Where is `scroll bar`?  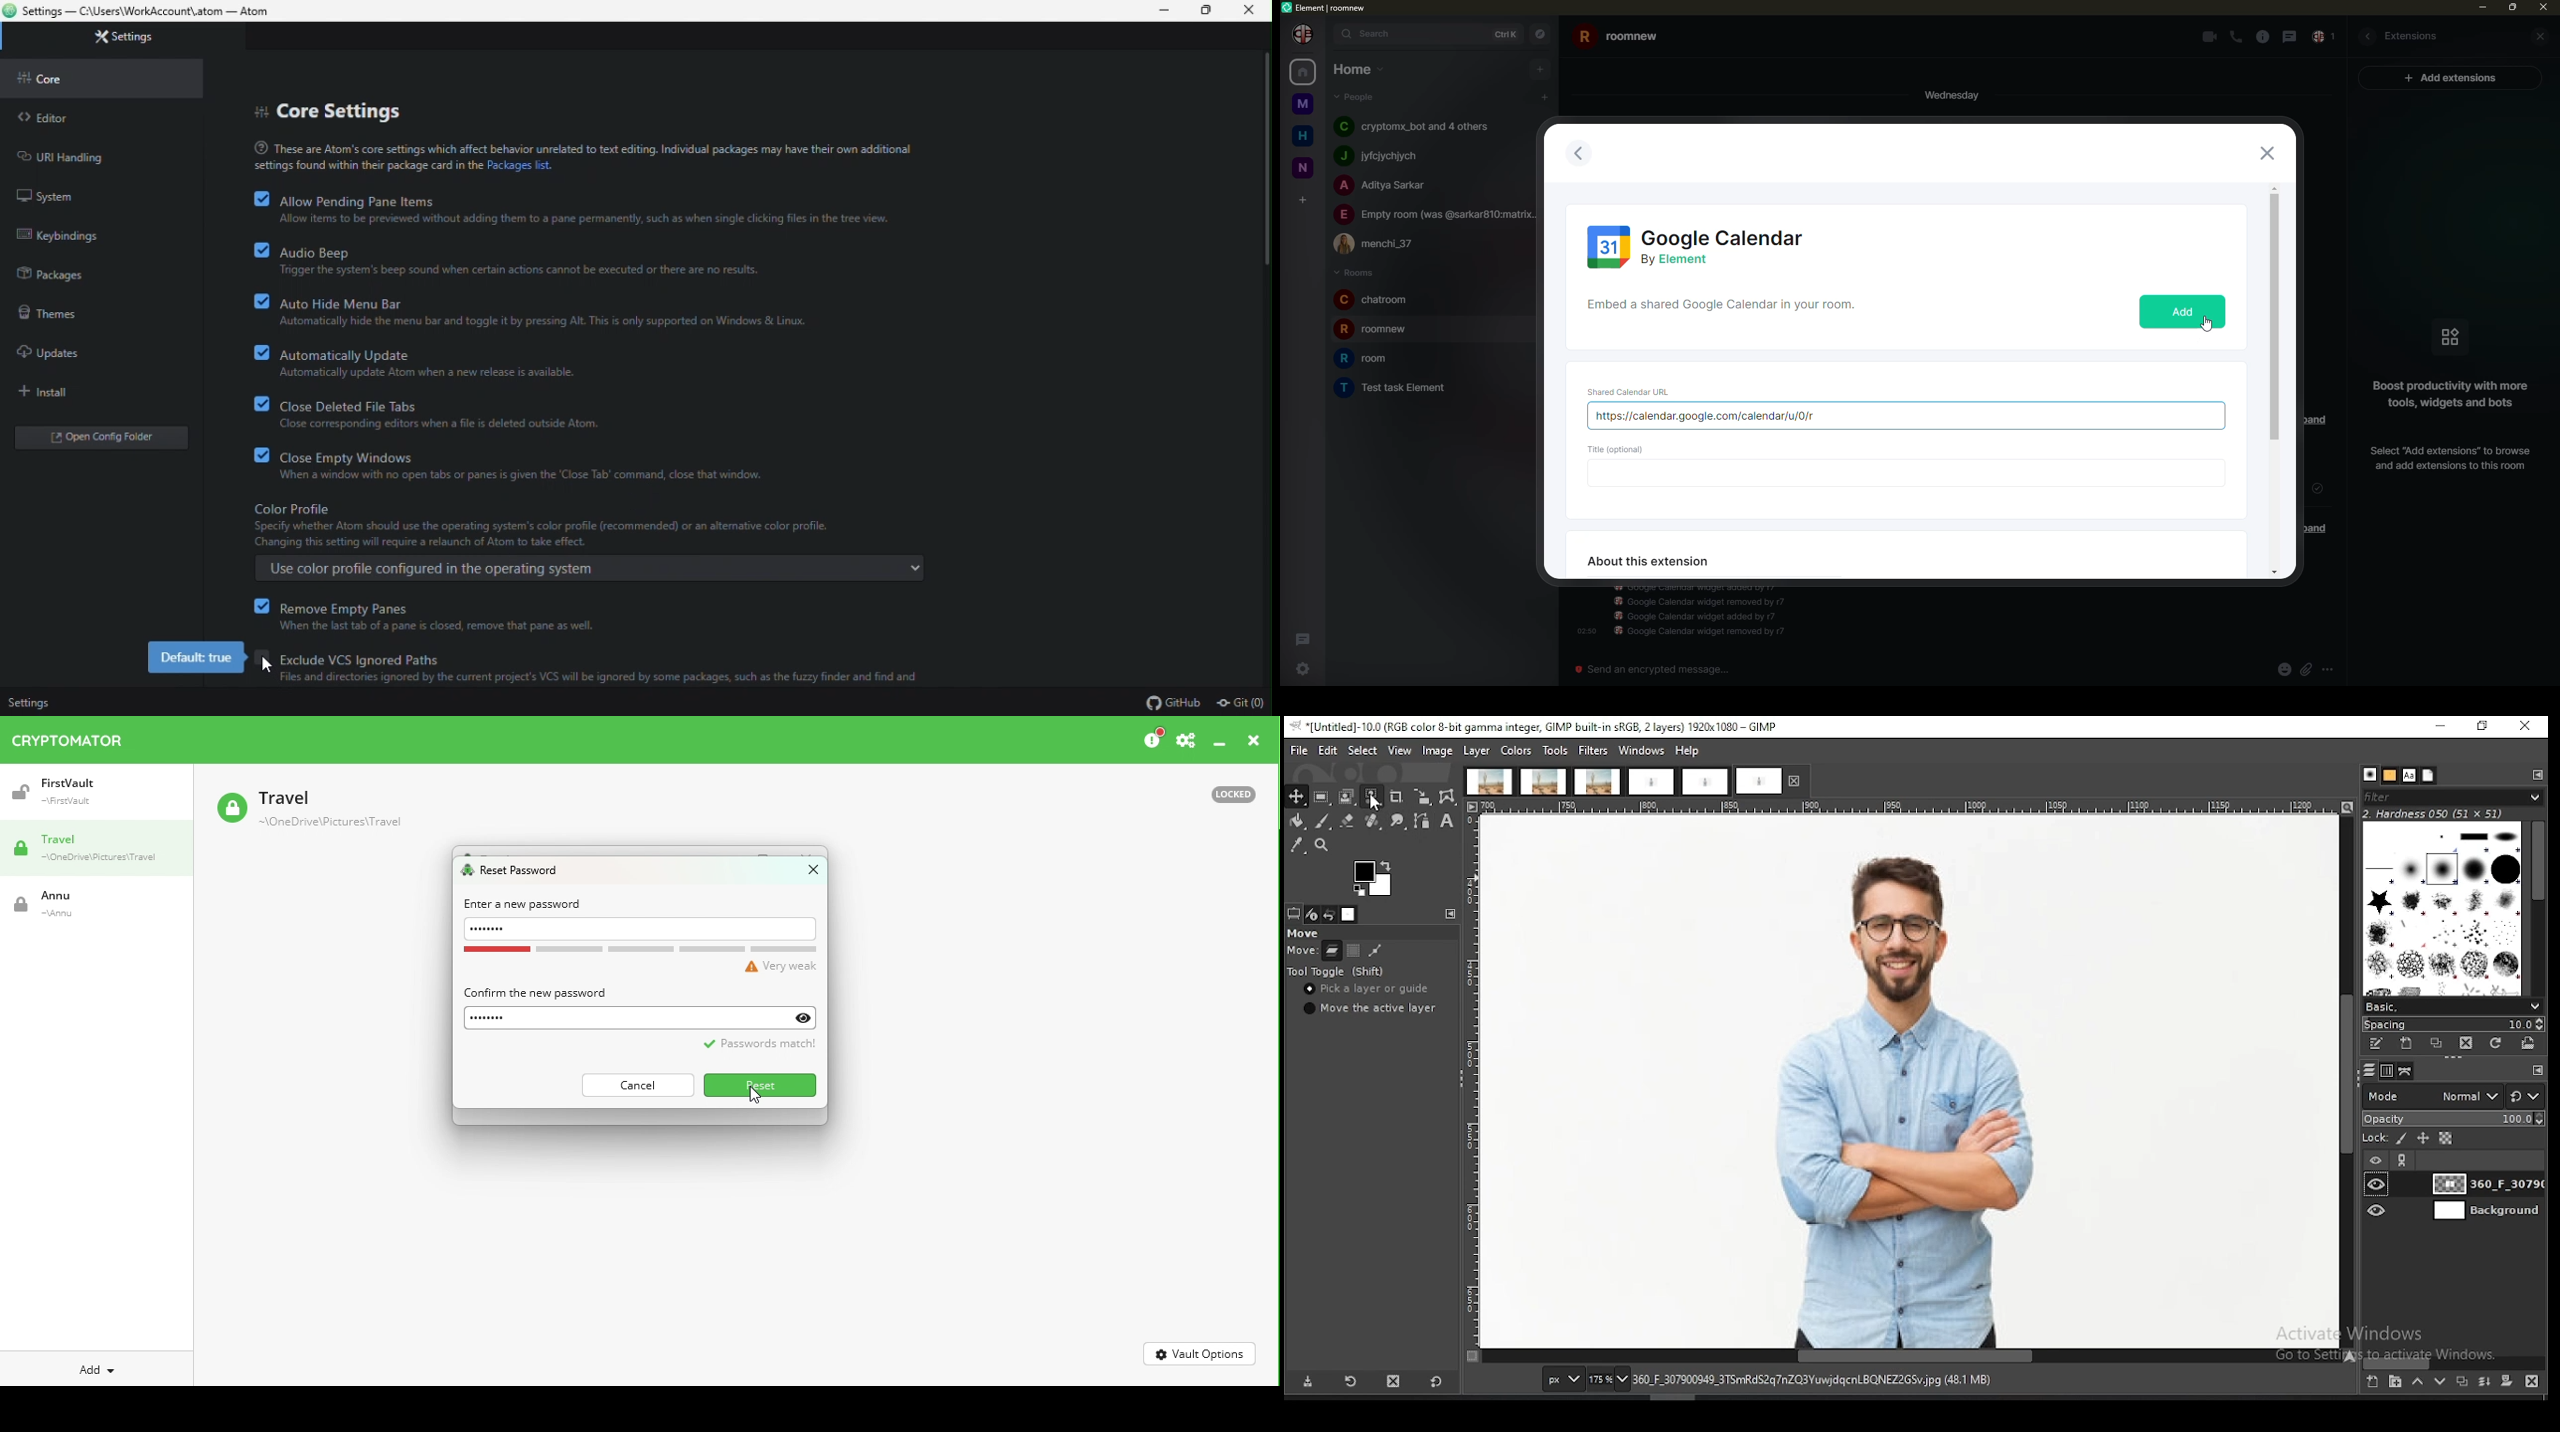 scroll bar is located at coordinates (1264, 202).